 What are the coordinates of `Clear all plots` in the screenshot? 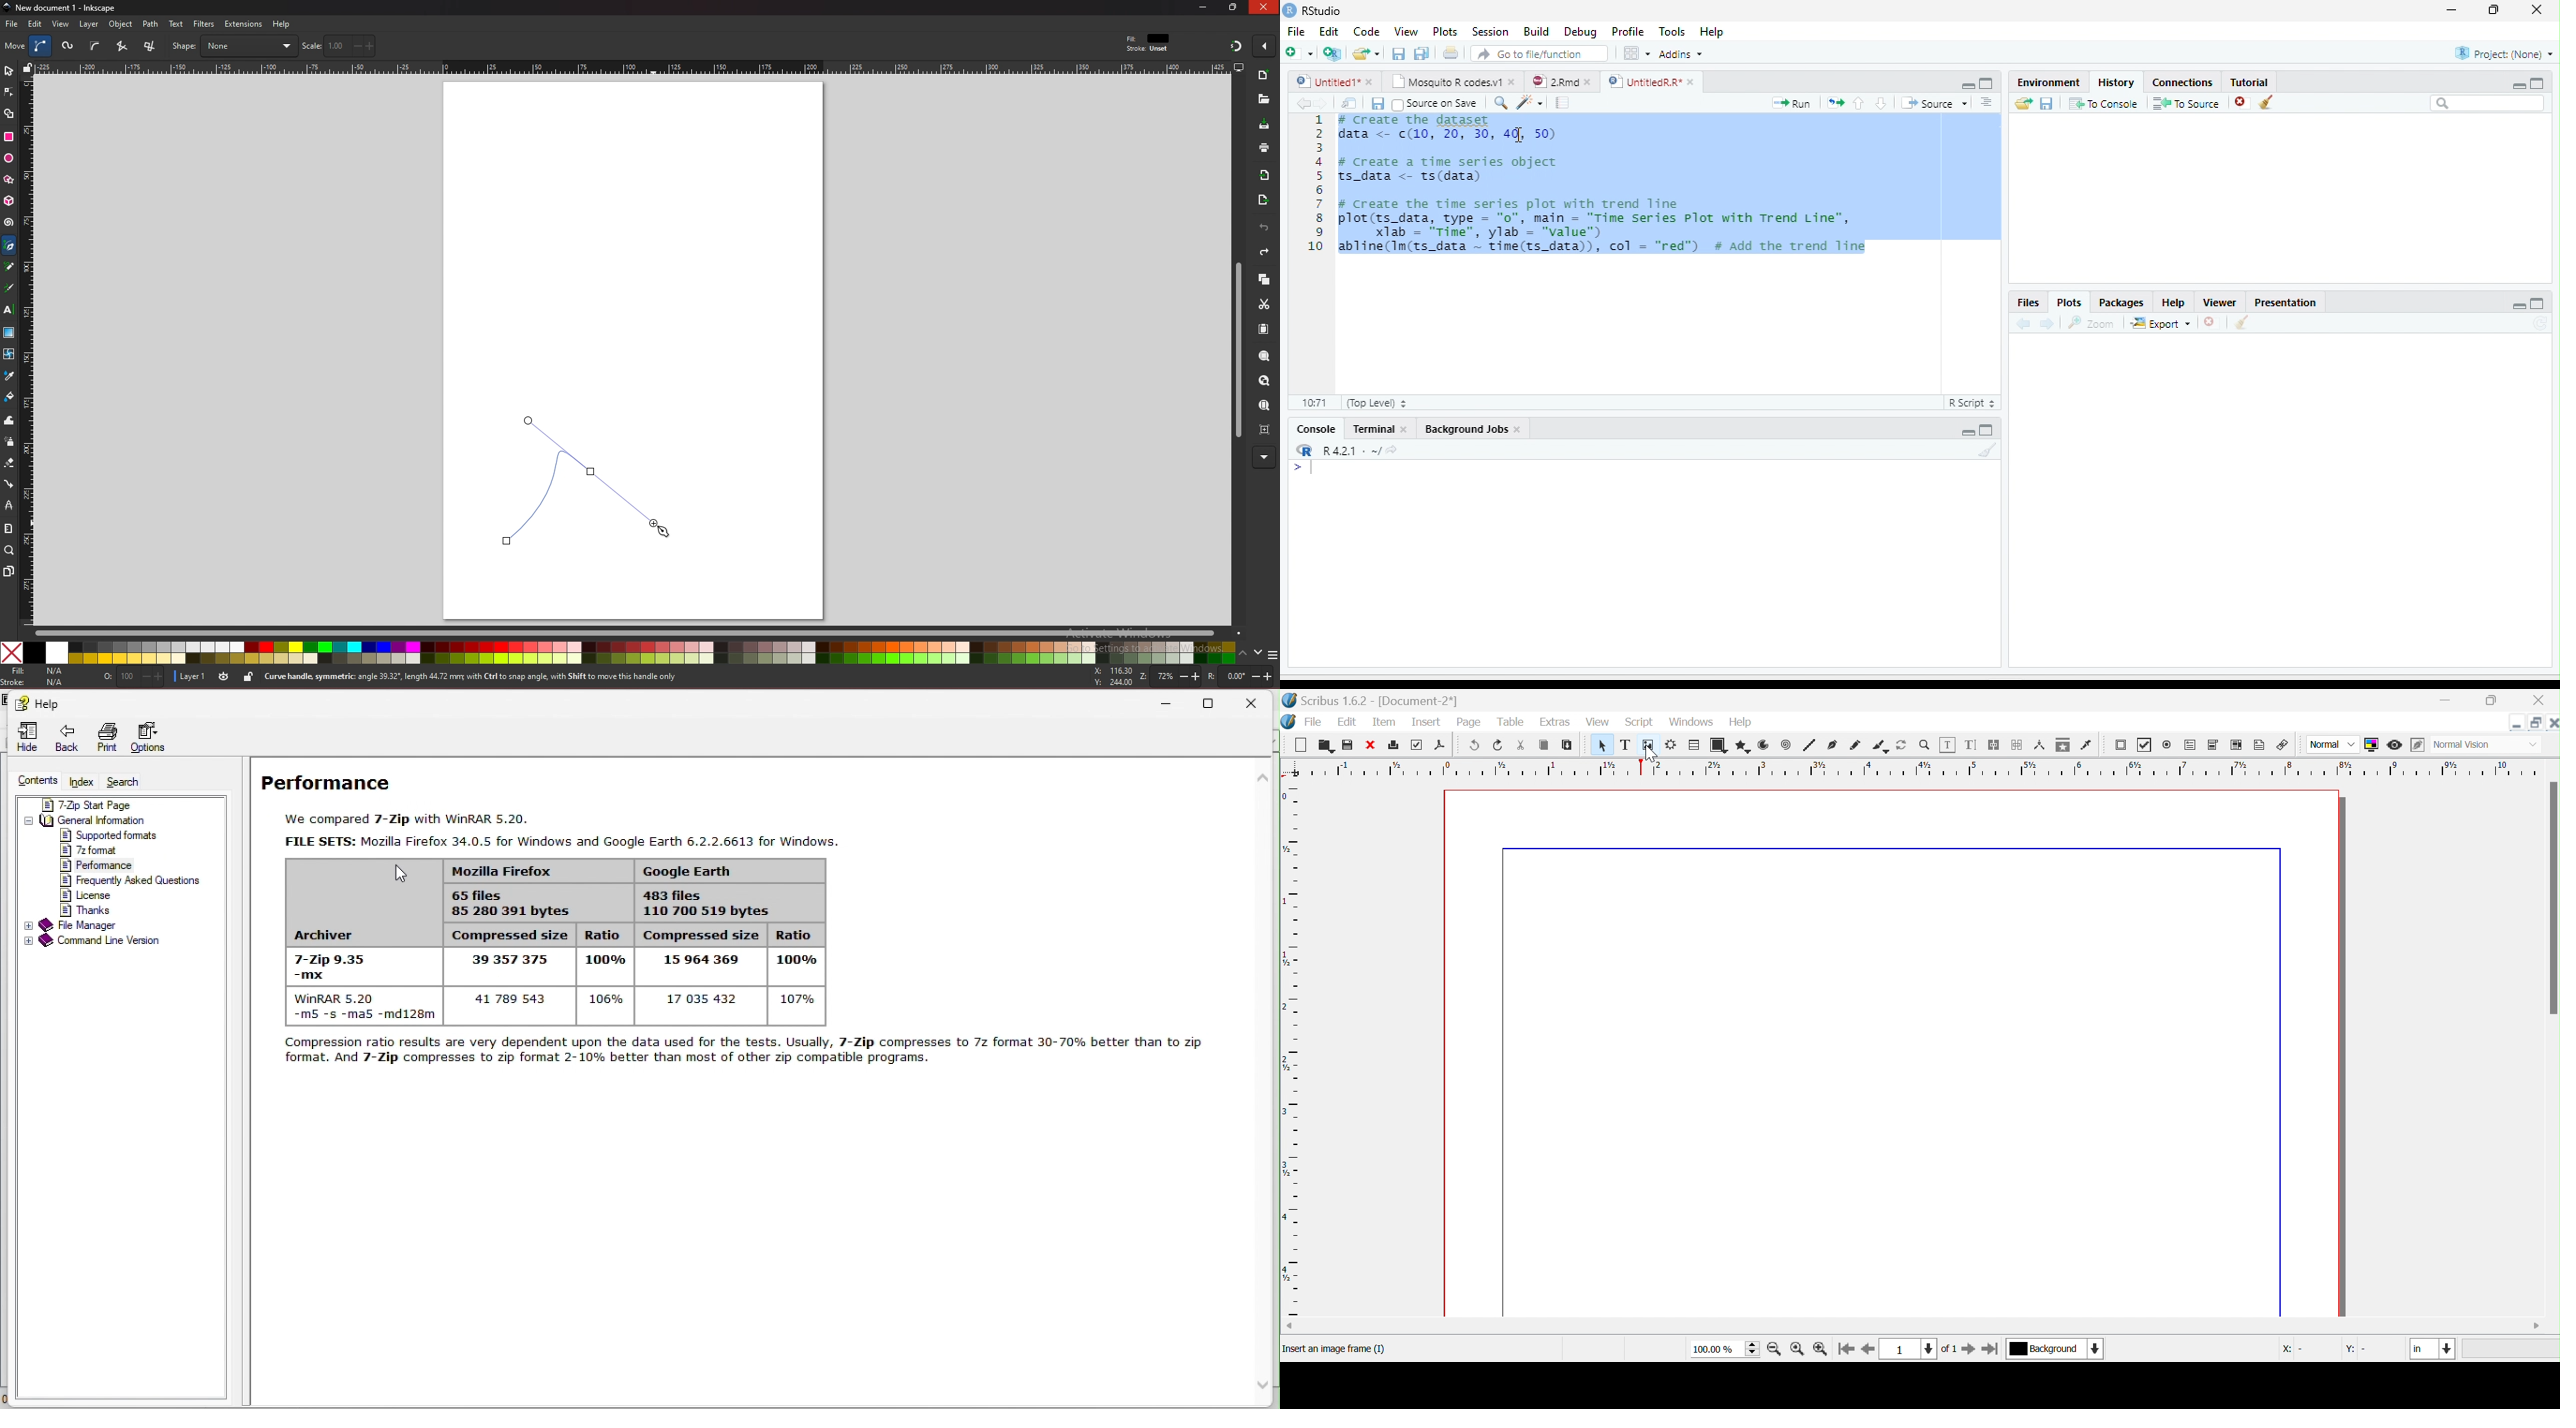 It's located at (2242, 322).